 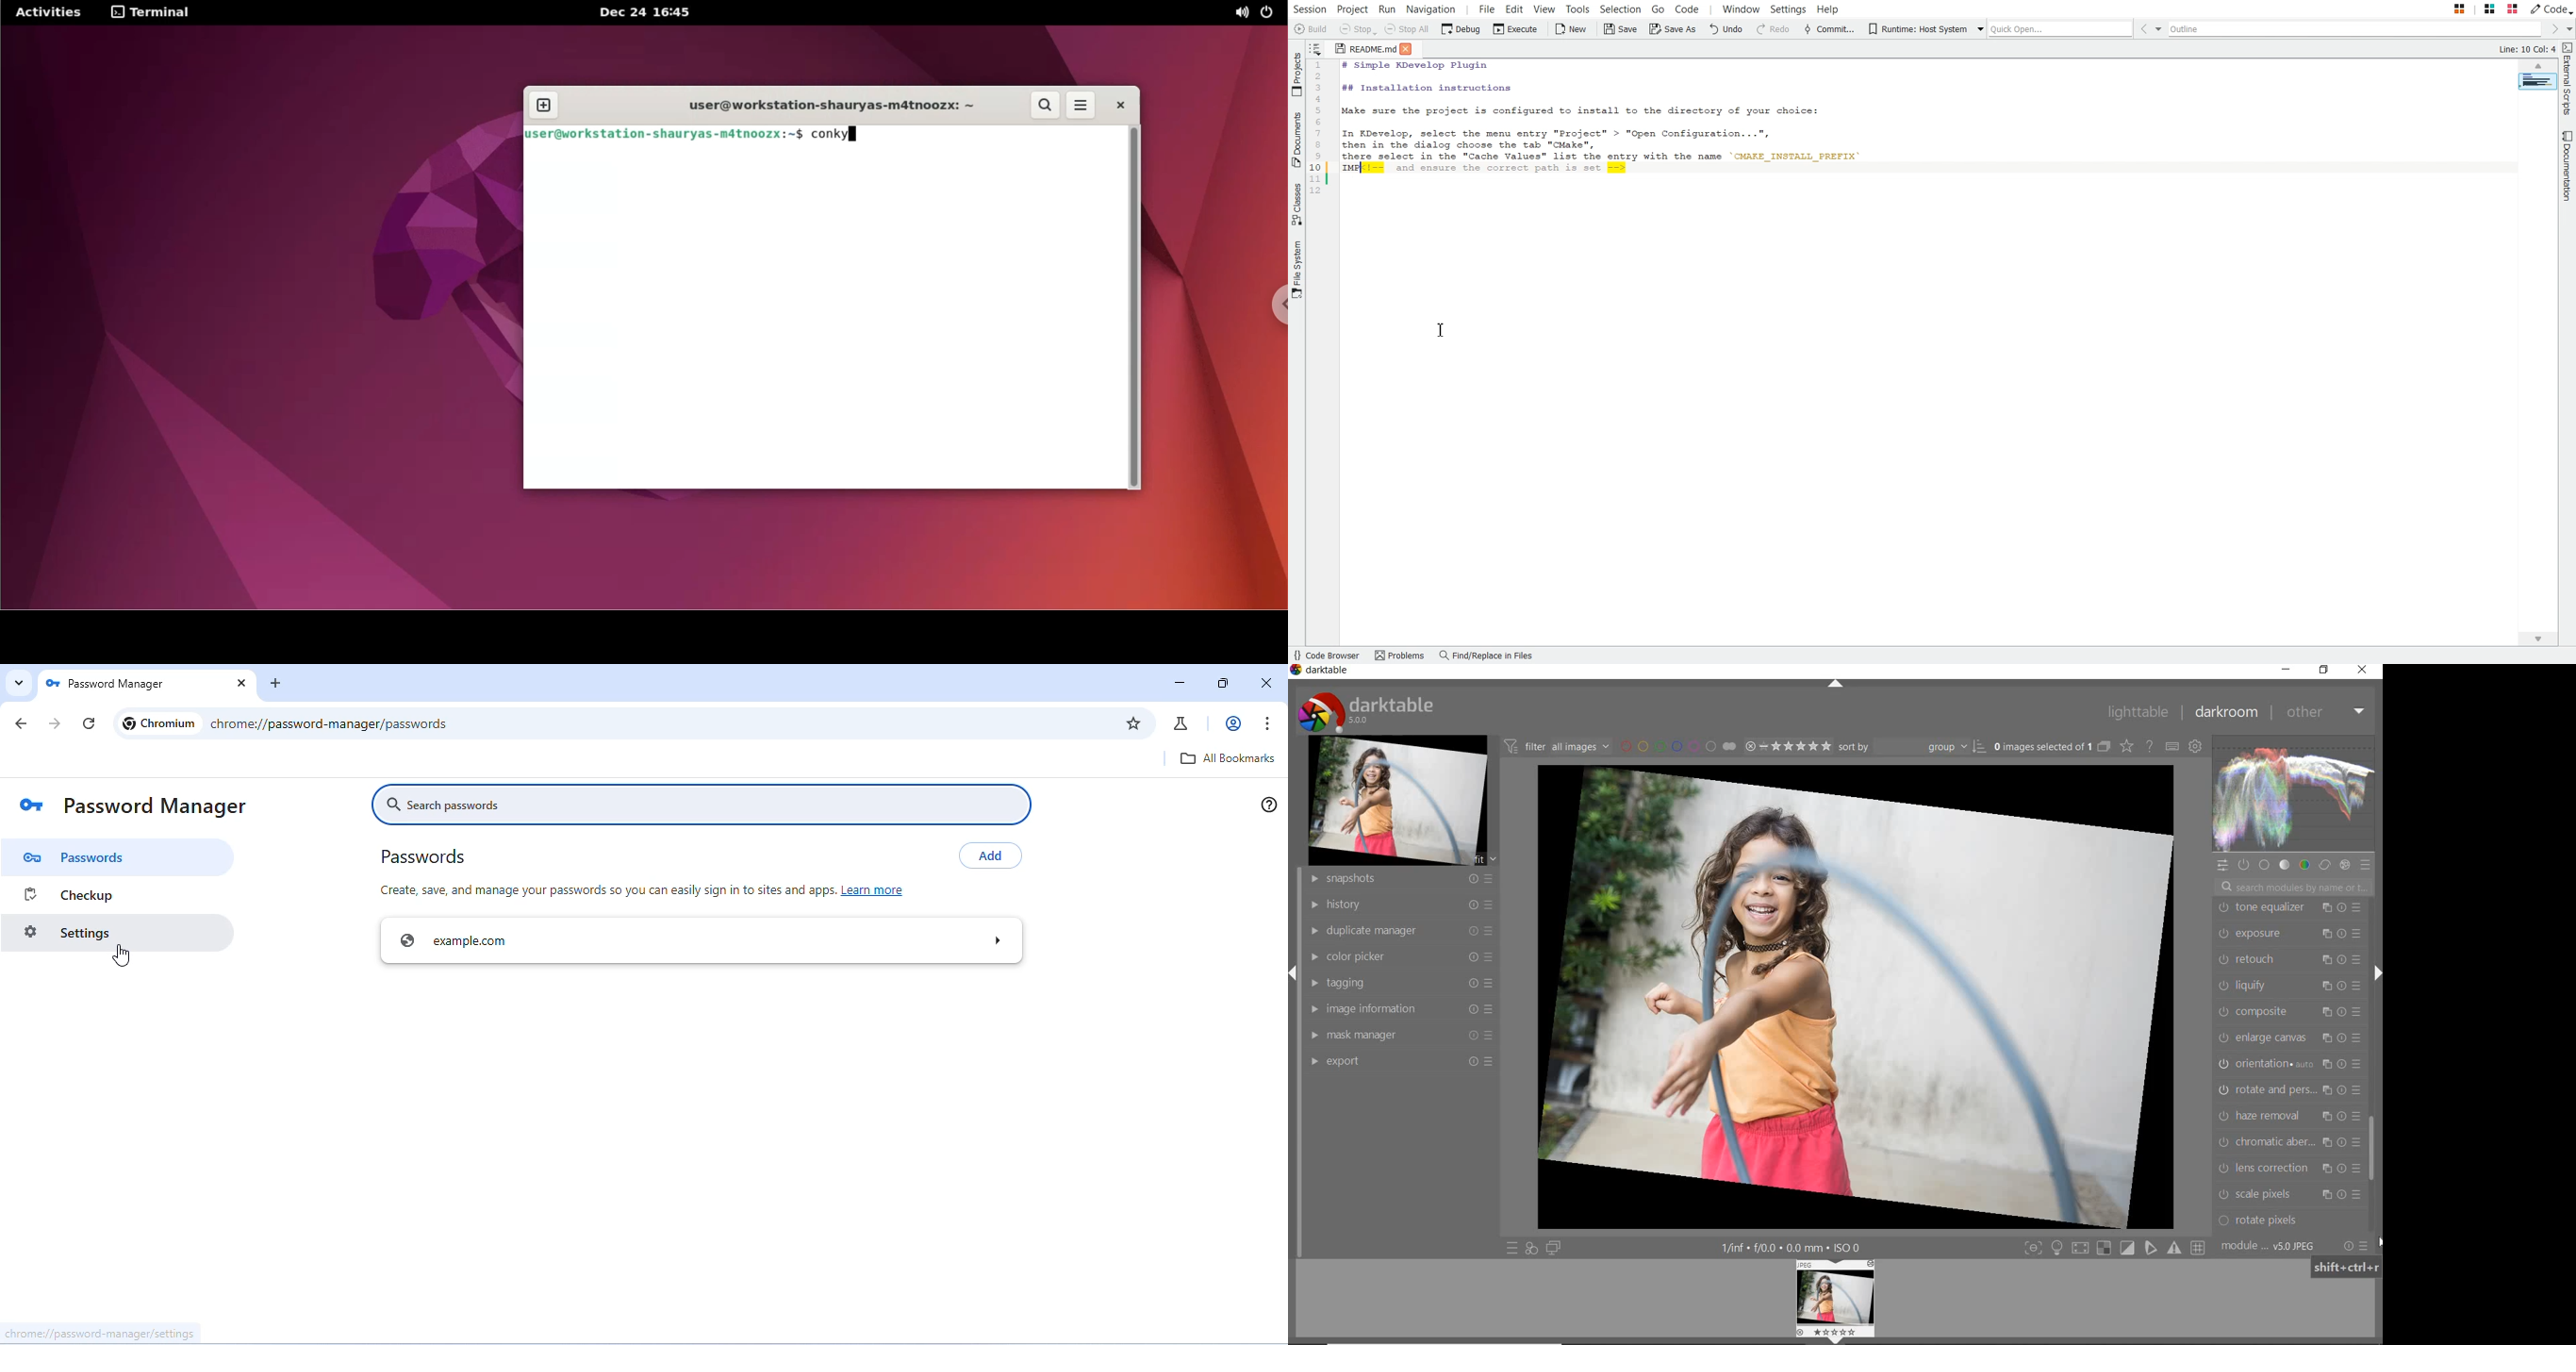 What do you see at coordinates (1400, 956) in the screenshot?
I see `color picker` at bounding box center [1400, 956].